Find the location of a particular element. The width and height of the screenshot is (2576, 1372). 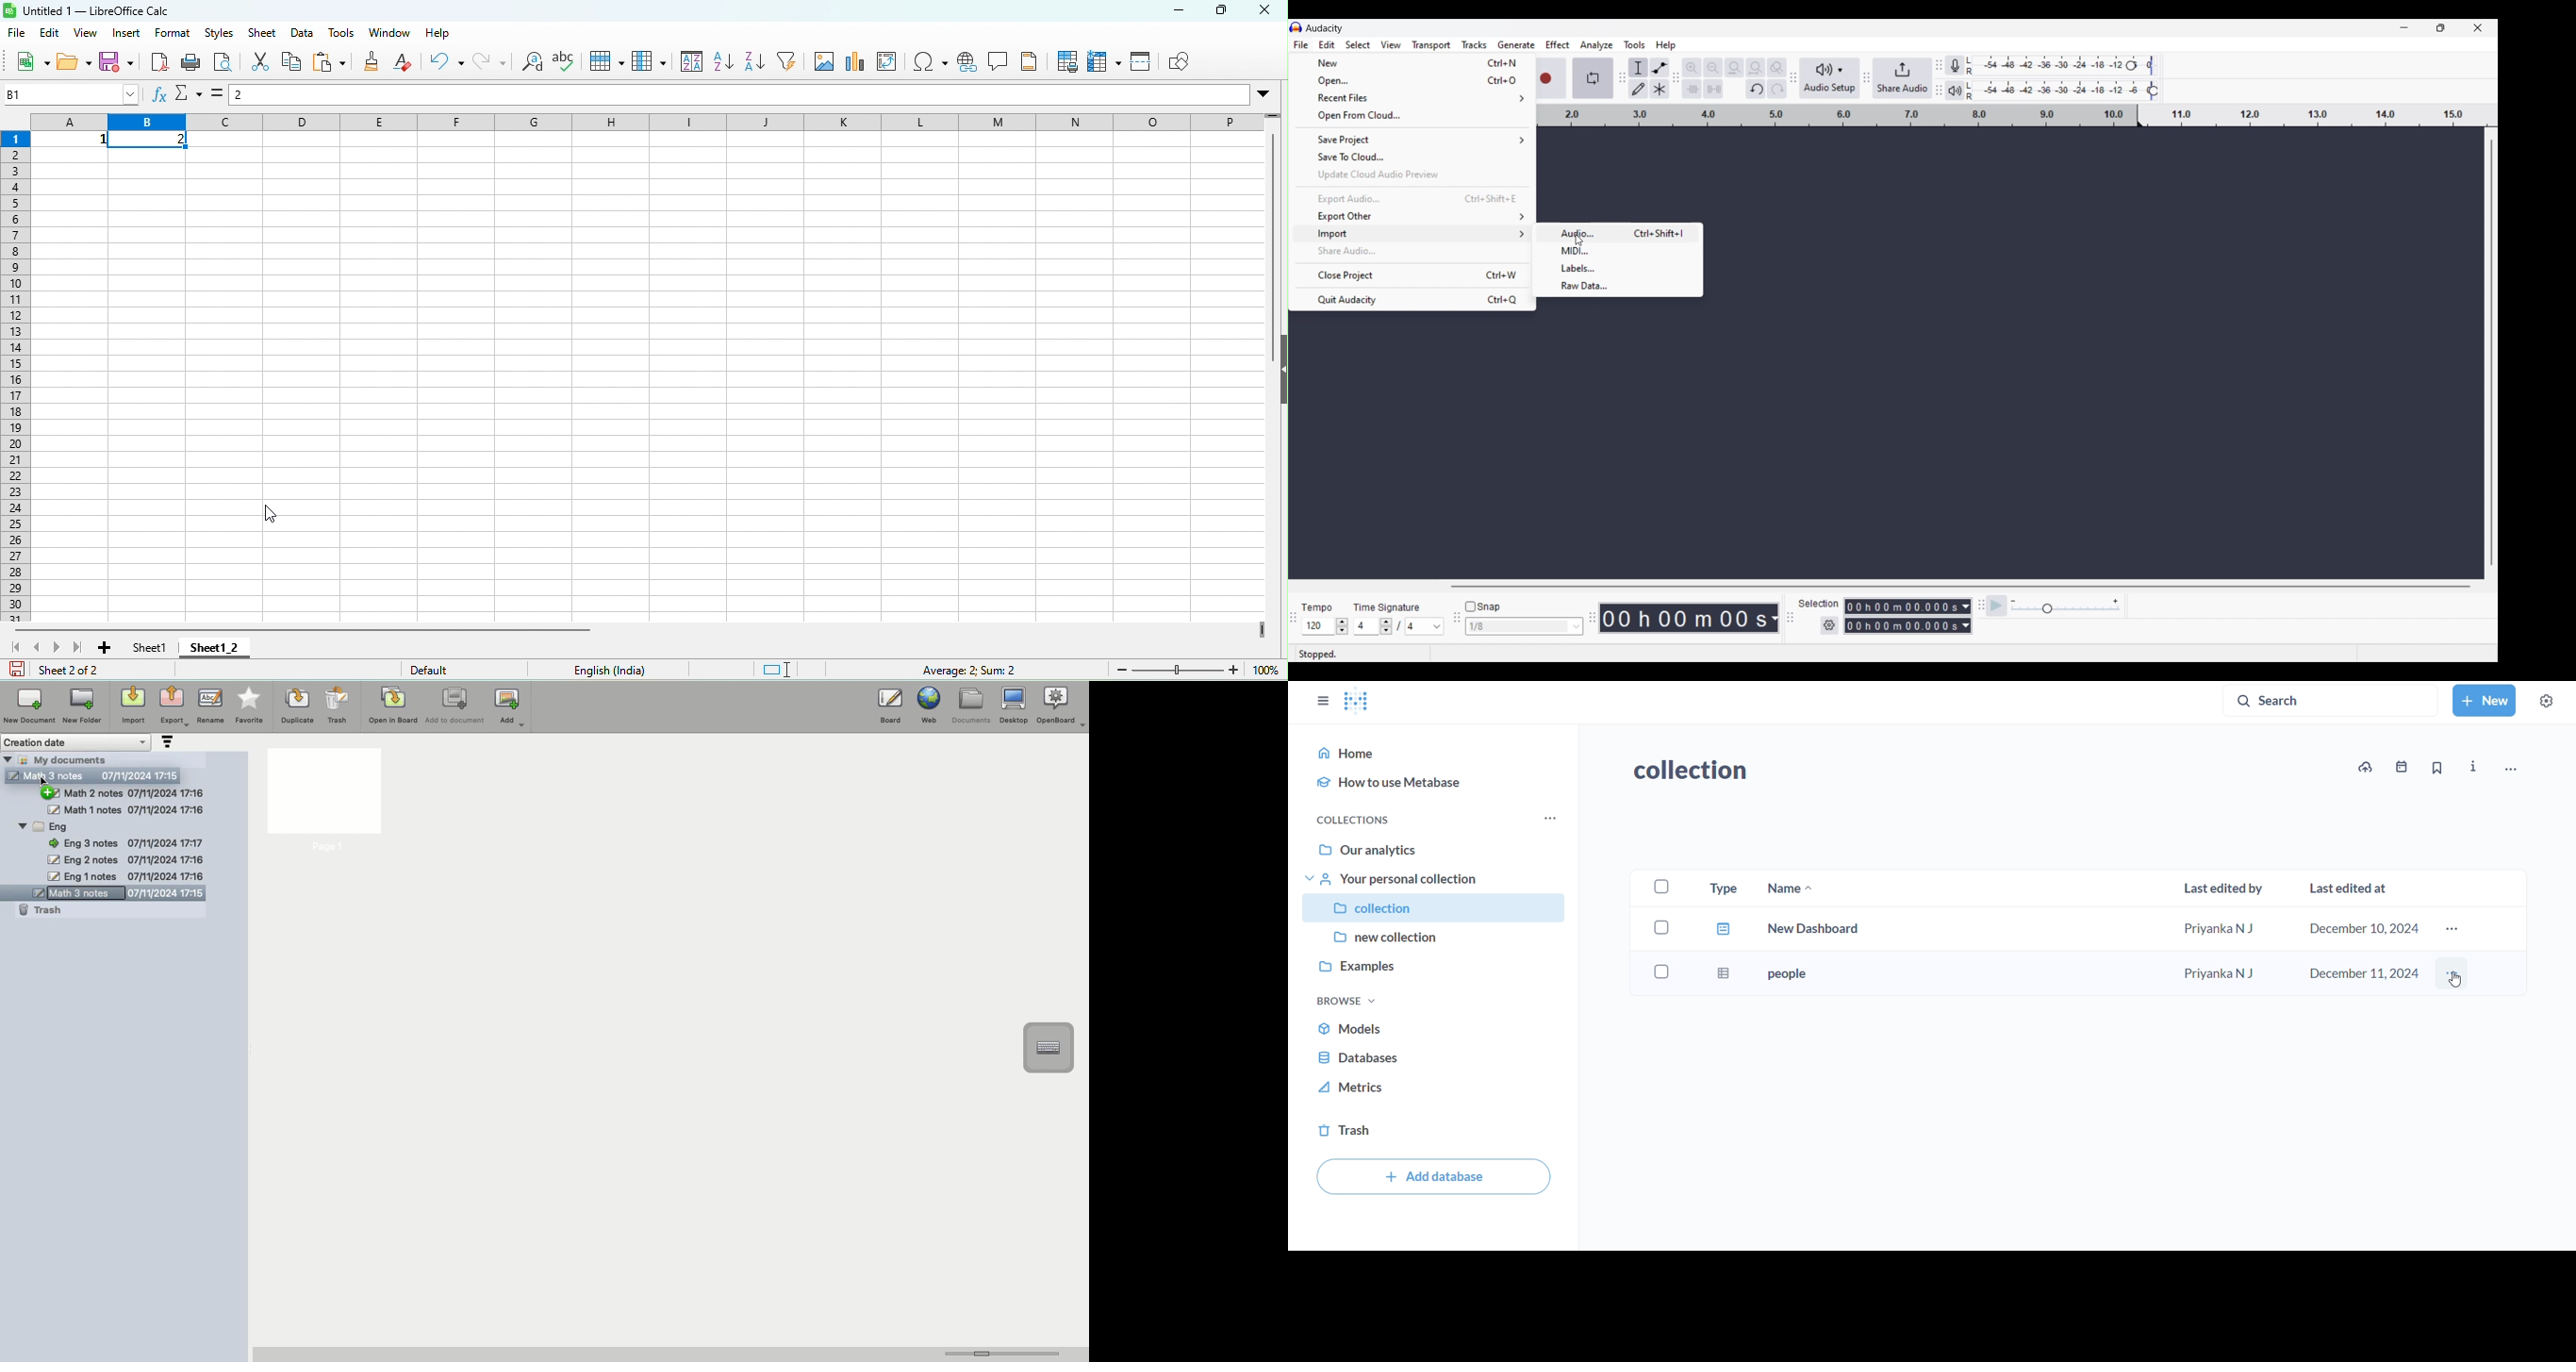

Trim audio outside selection is located at coordinates (1694, 89).